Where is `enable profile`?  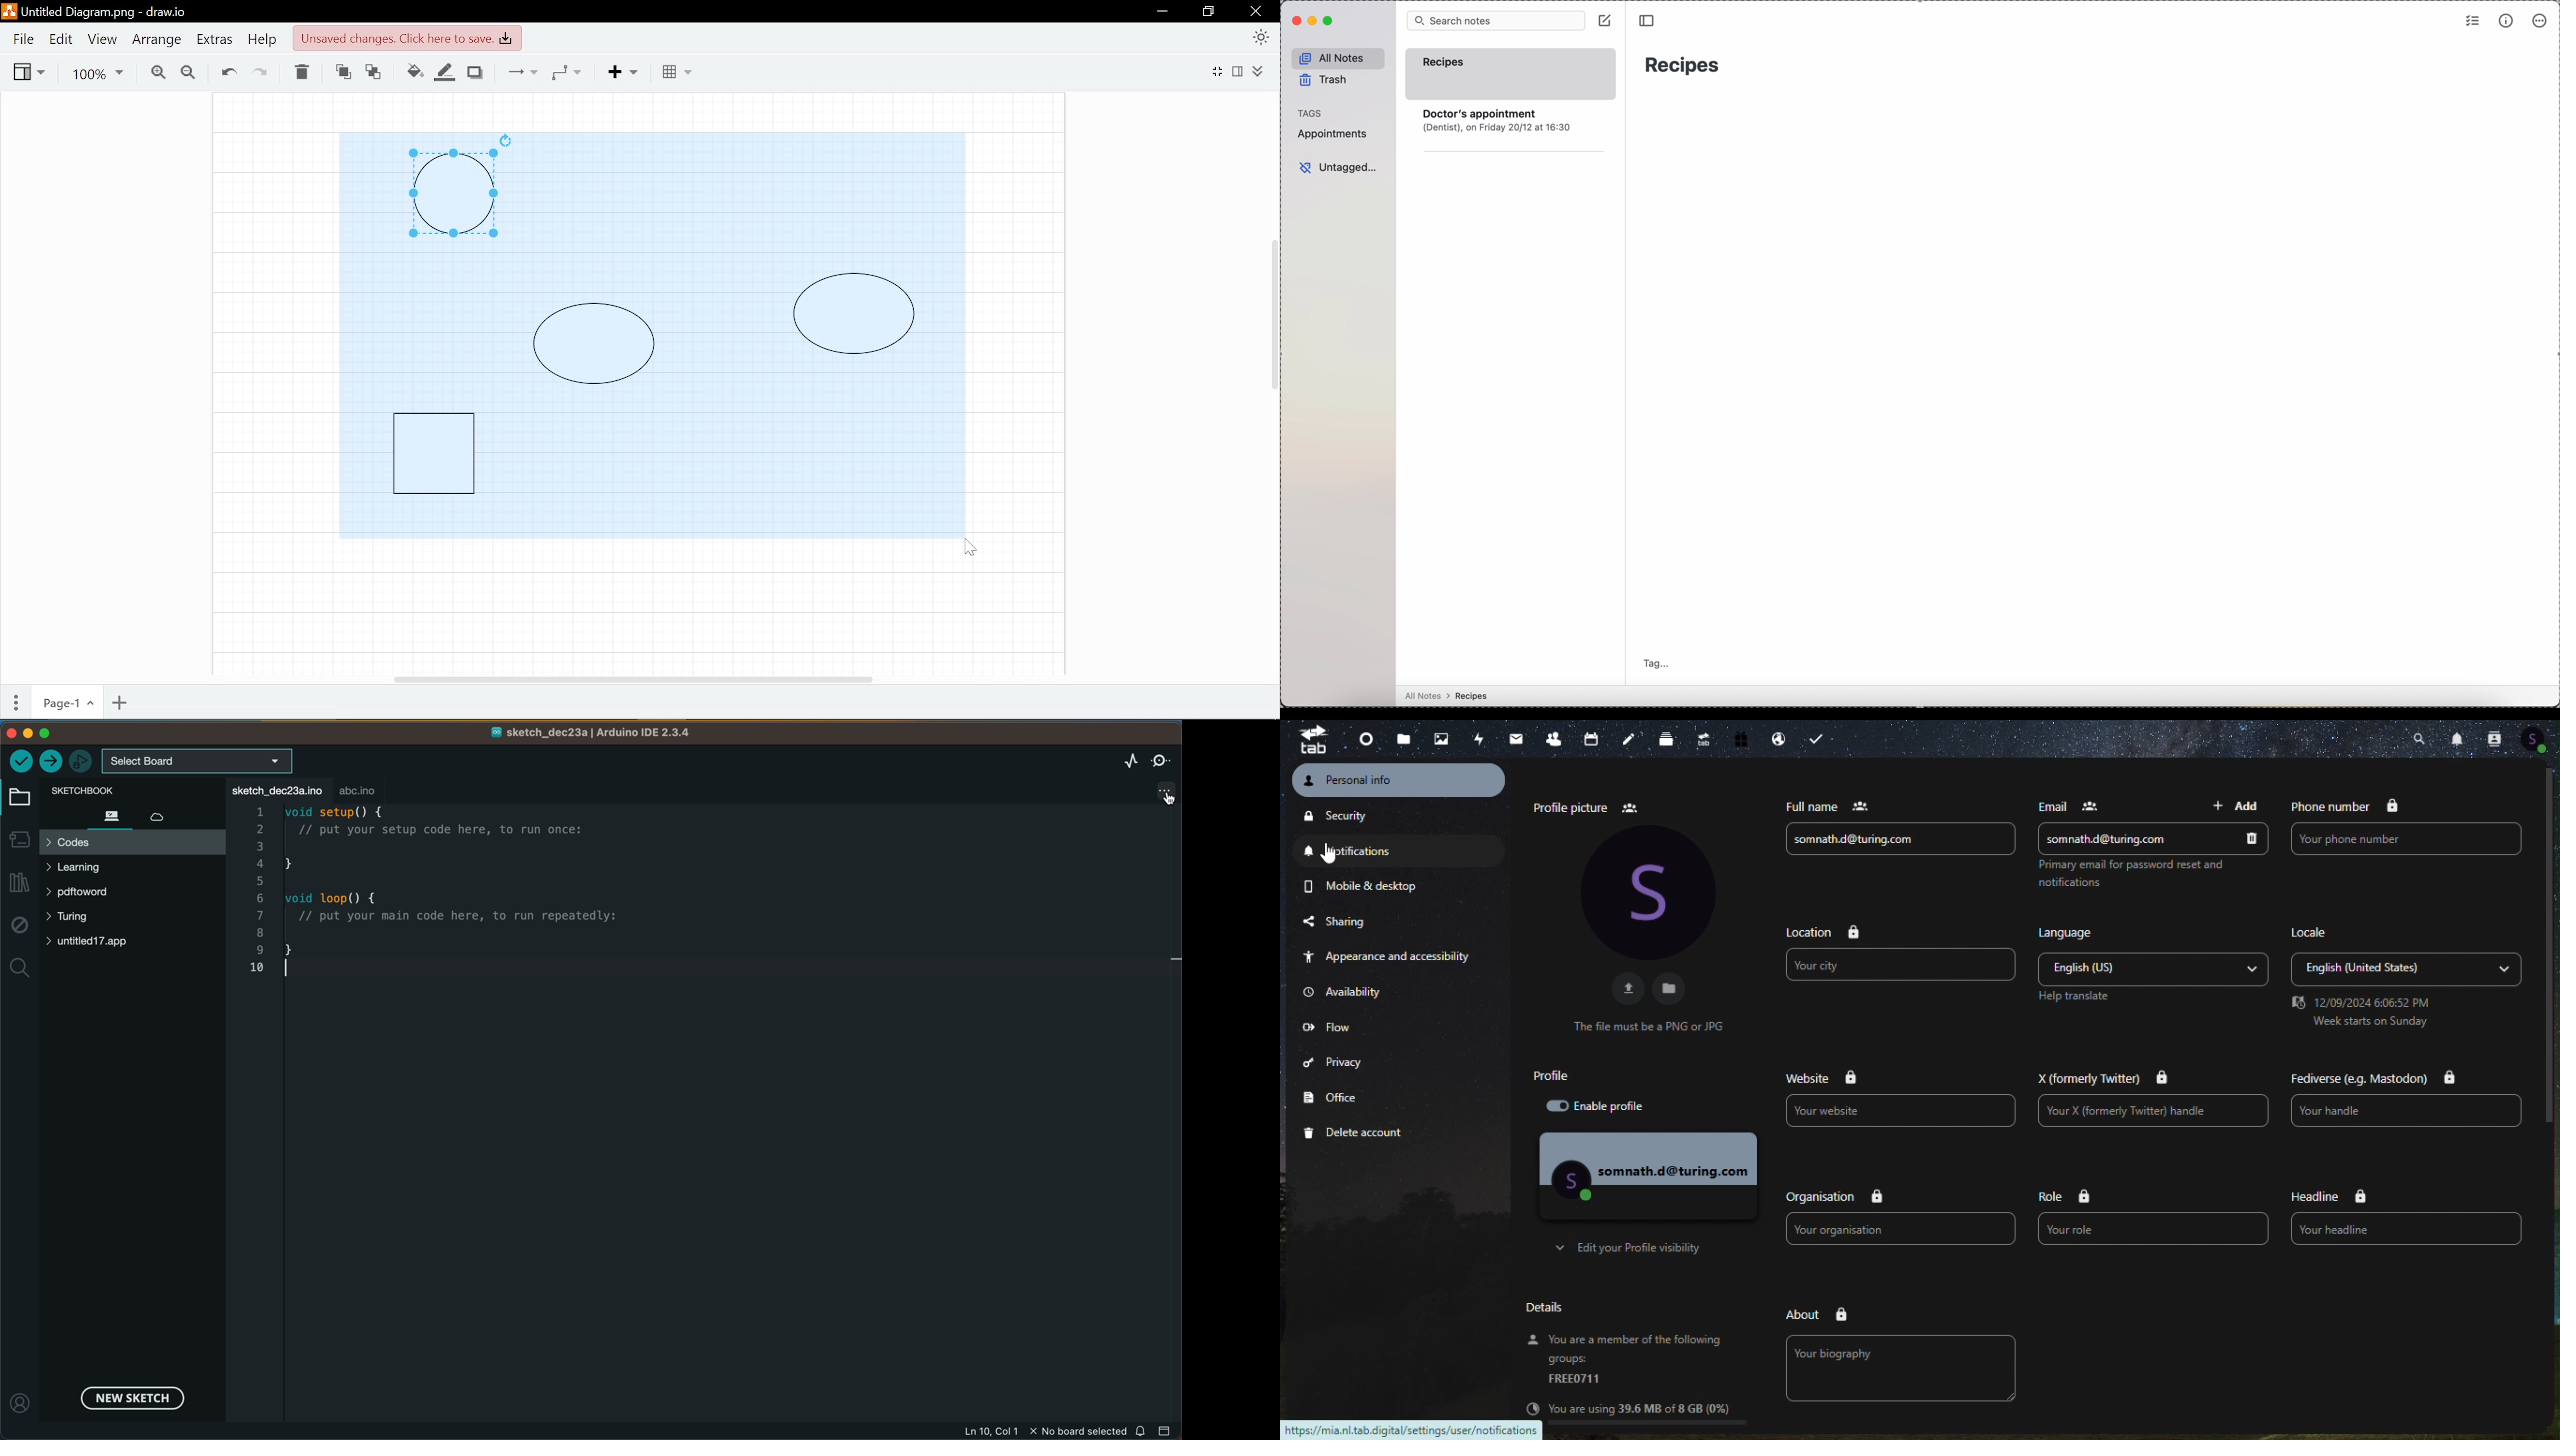 enable profile is located at coordinates (1611, 1107).